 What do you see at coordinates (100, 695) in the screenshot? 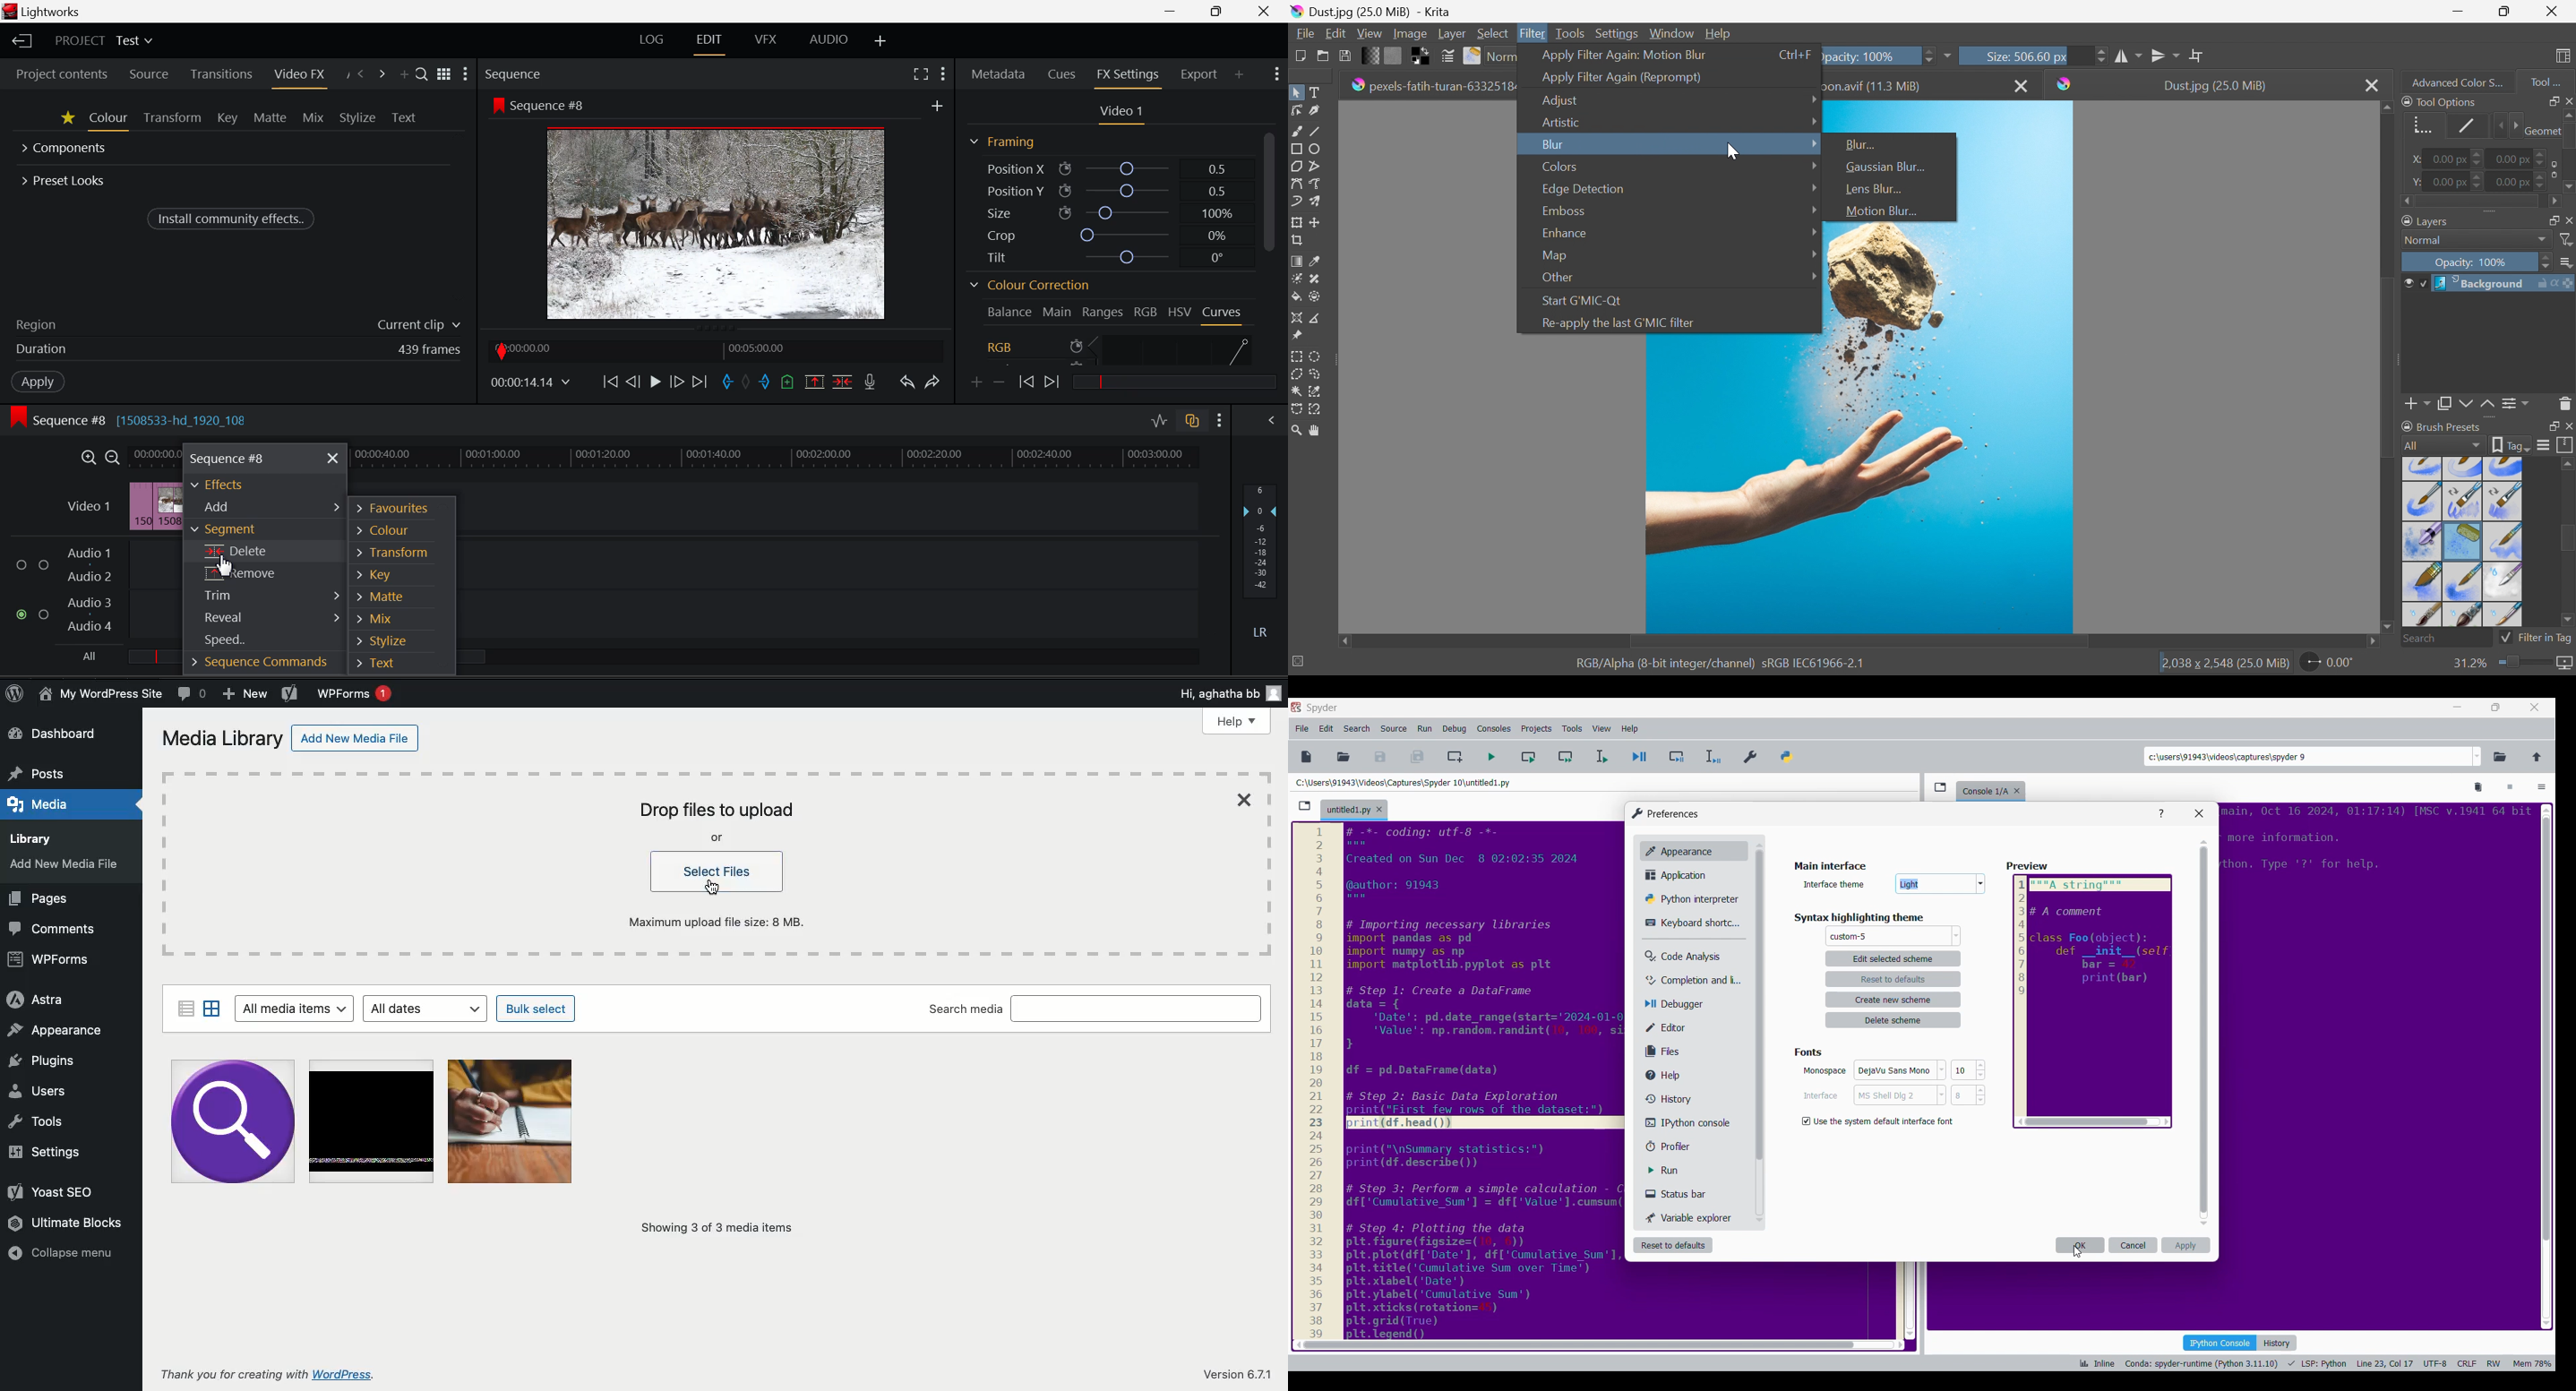
I see `My WordPress Site` at bounding box center [100, 695].